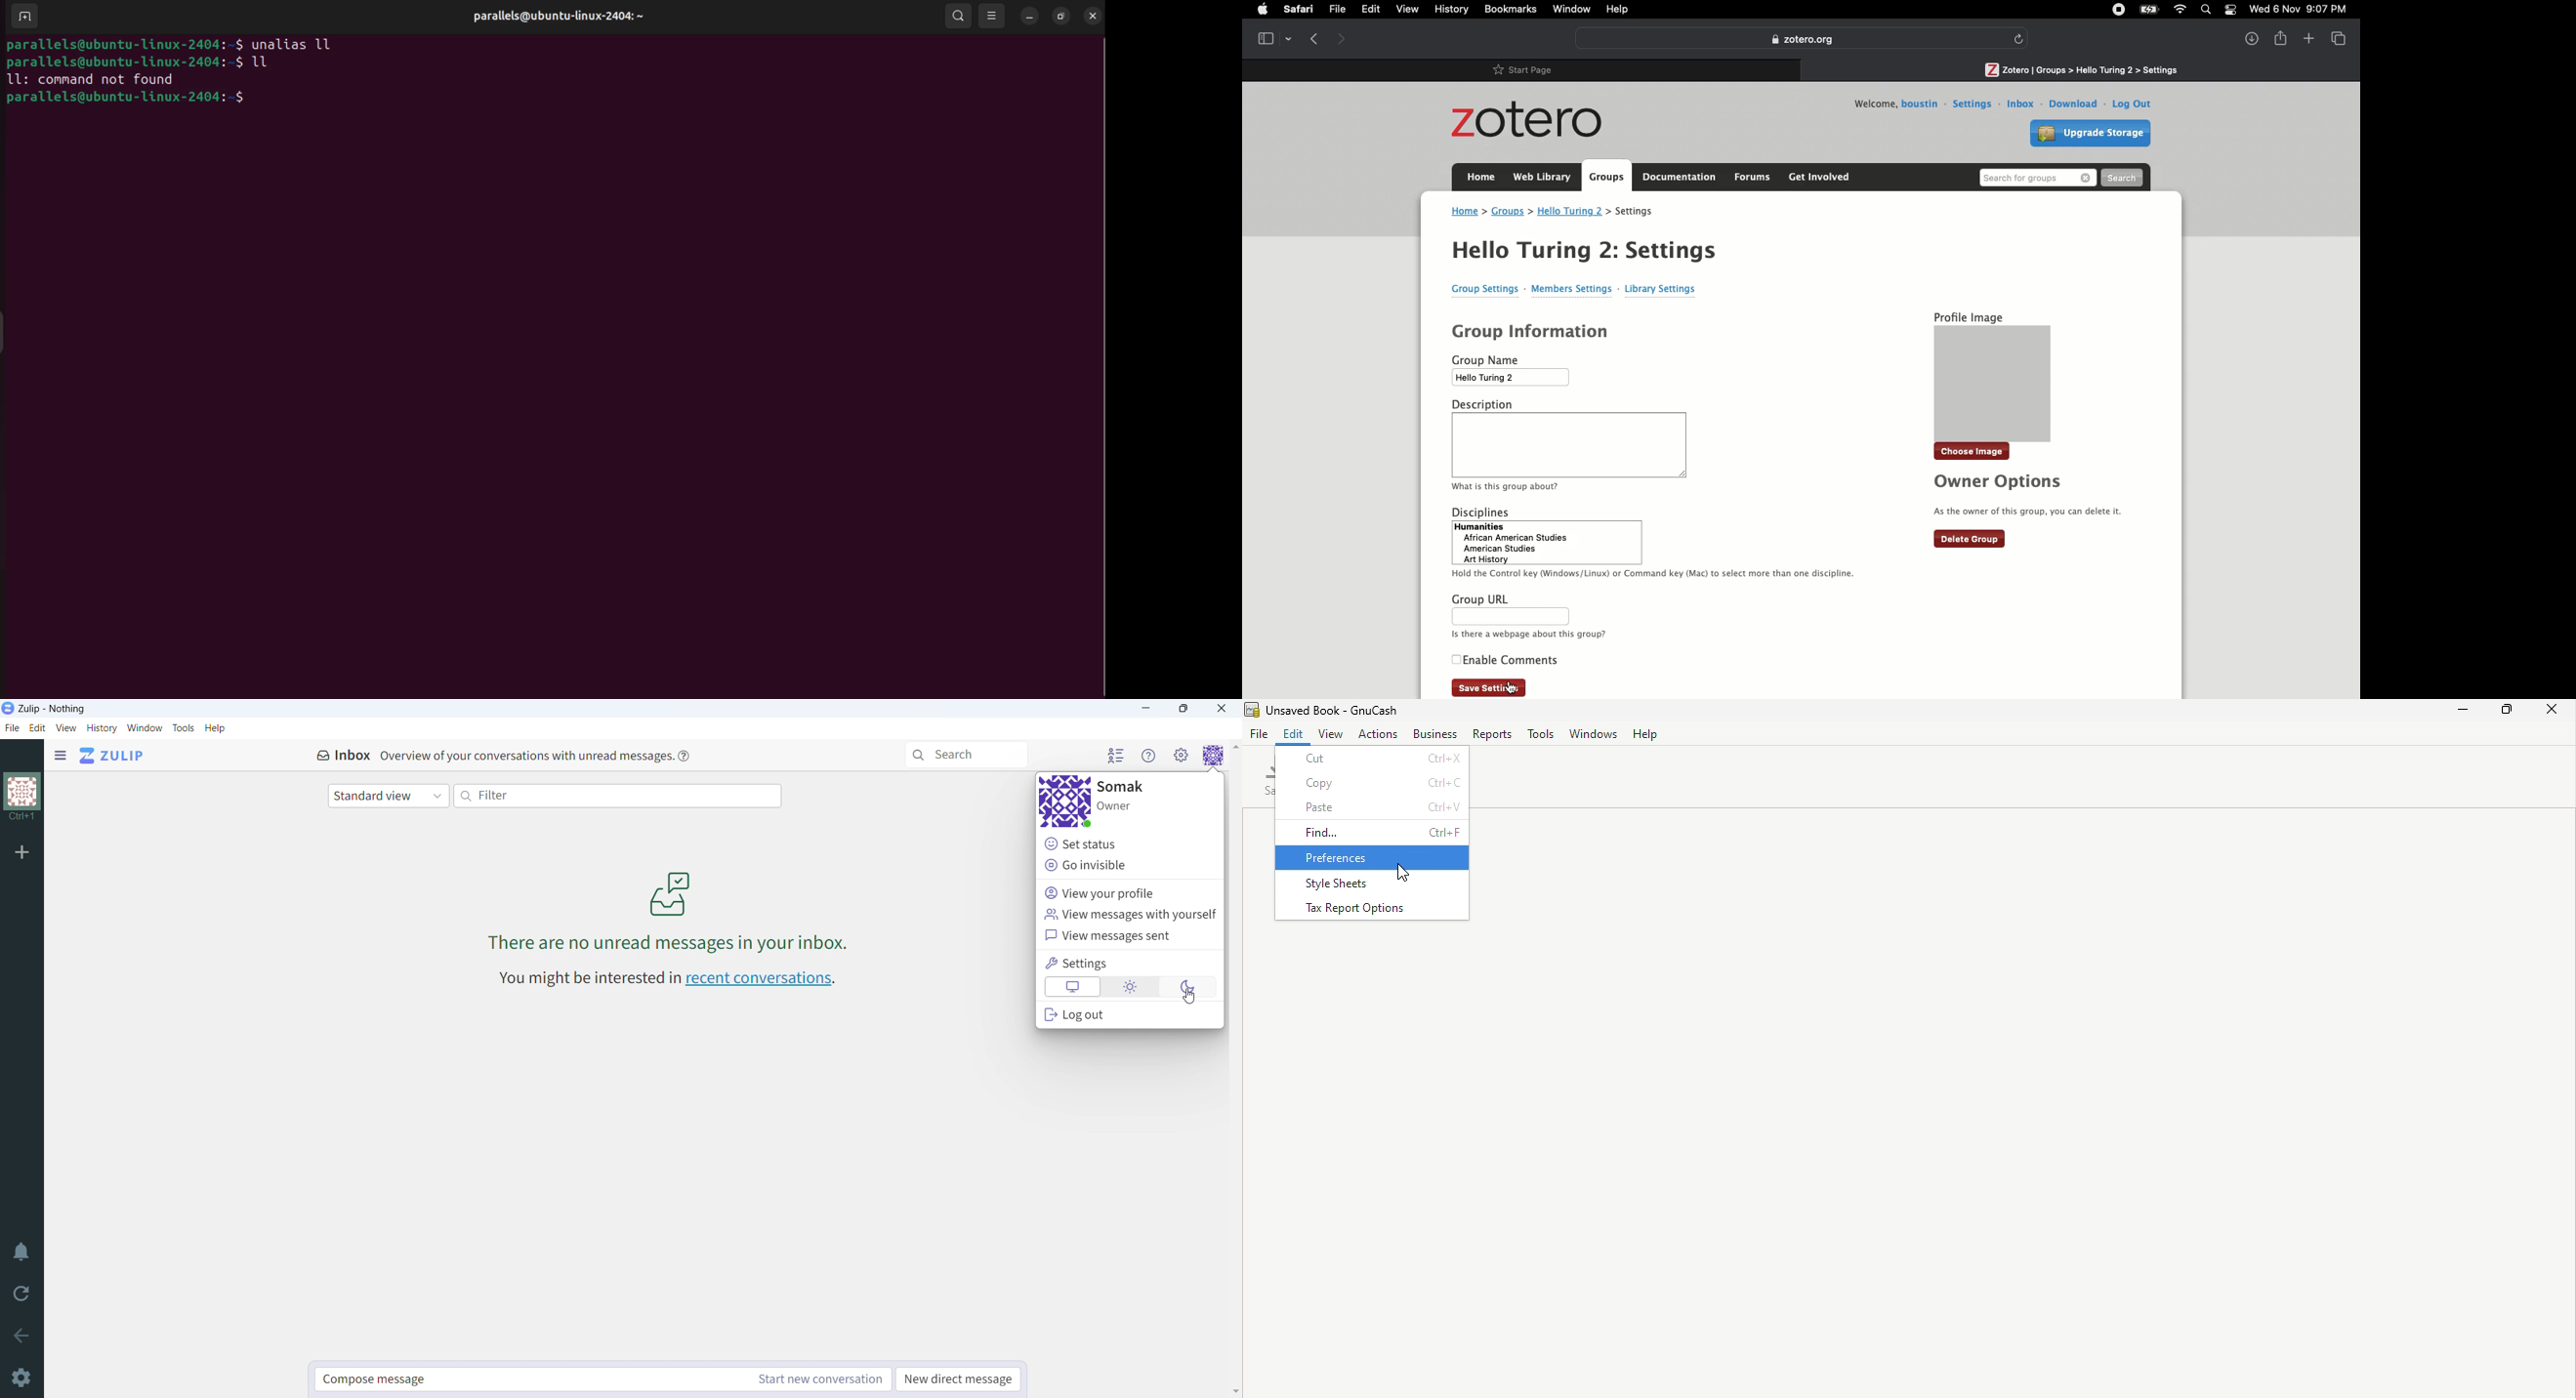 This screenshot has width=2576, height=1400. Describe the element at coordinates (1509, 661) in the screenshot. I see `Enable comments` at that location.